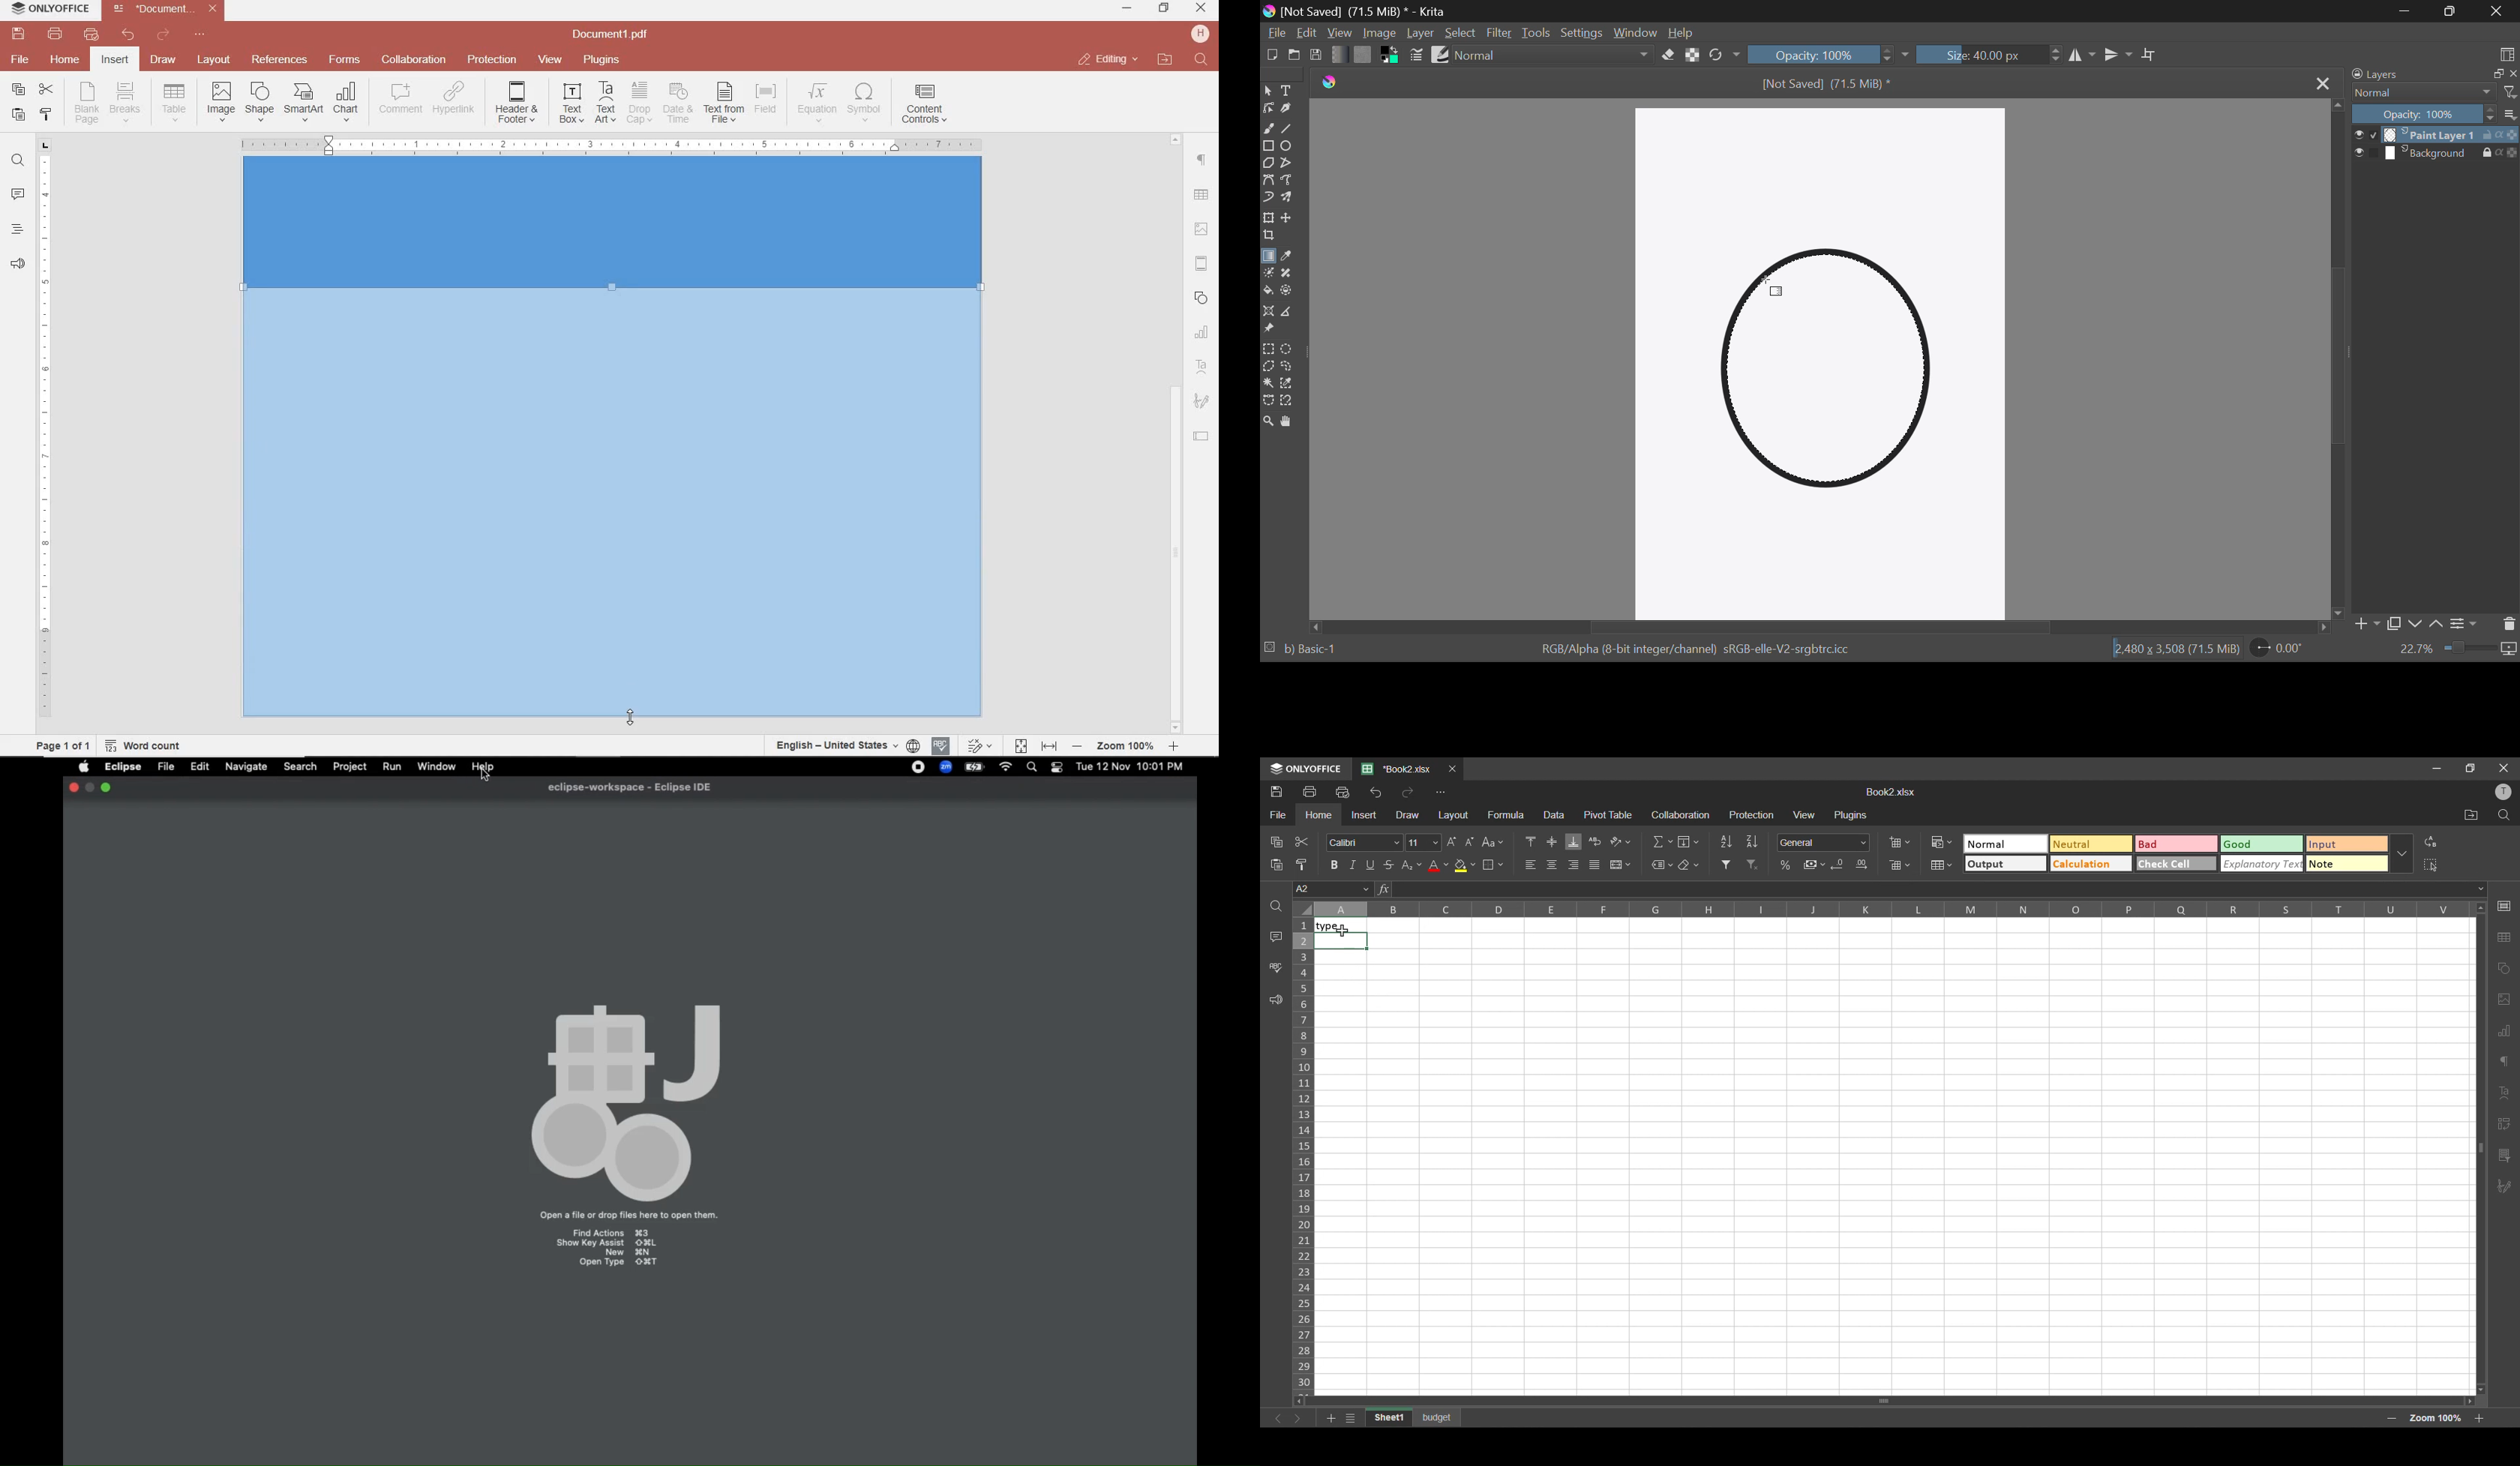 Image resolution: width=2520 pixels, height=1484 pixels. Describe the element at coordinates (1856, 816) in the screenshot. I see `plugins` at that location.